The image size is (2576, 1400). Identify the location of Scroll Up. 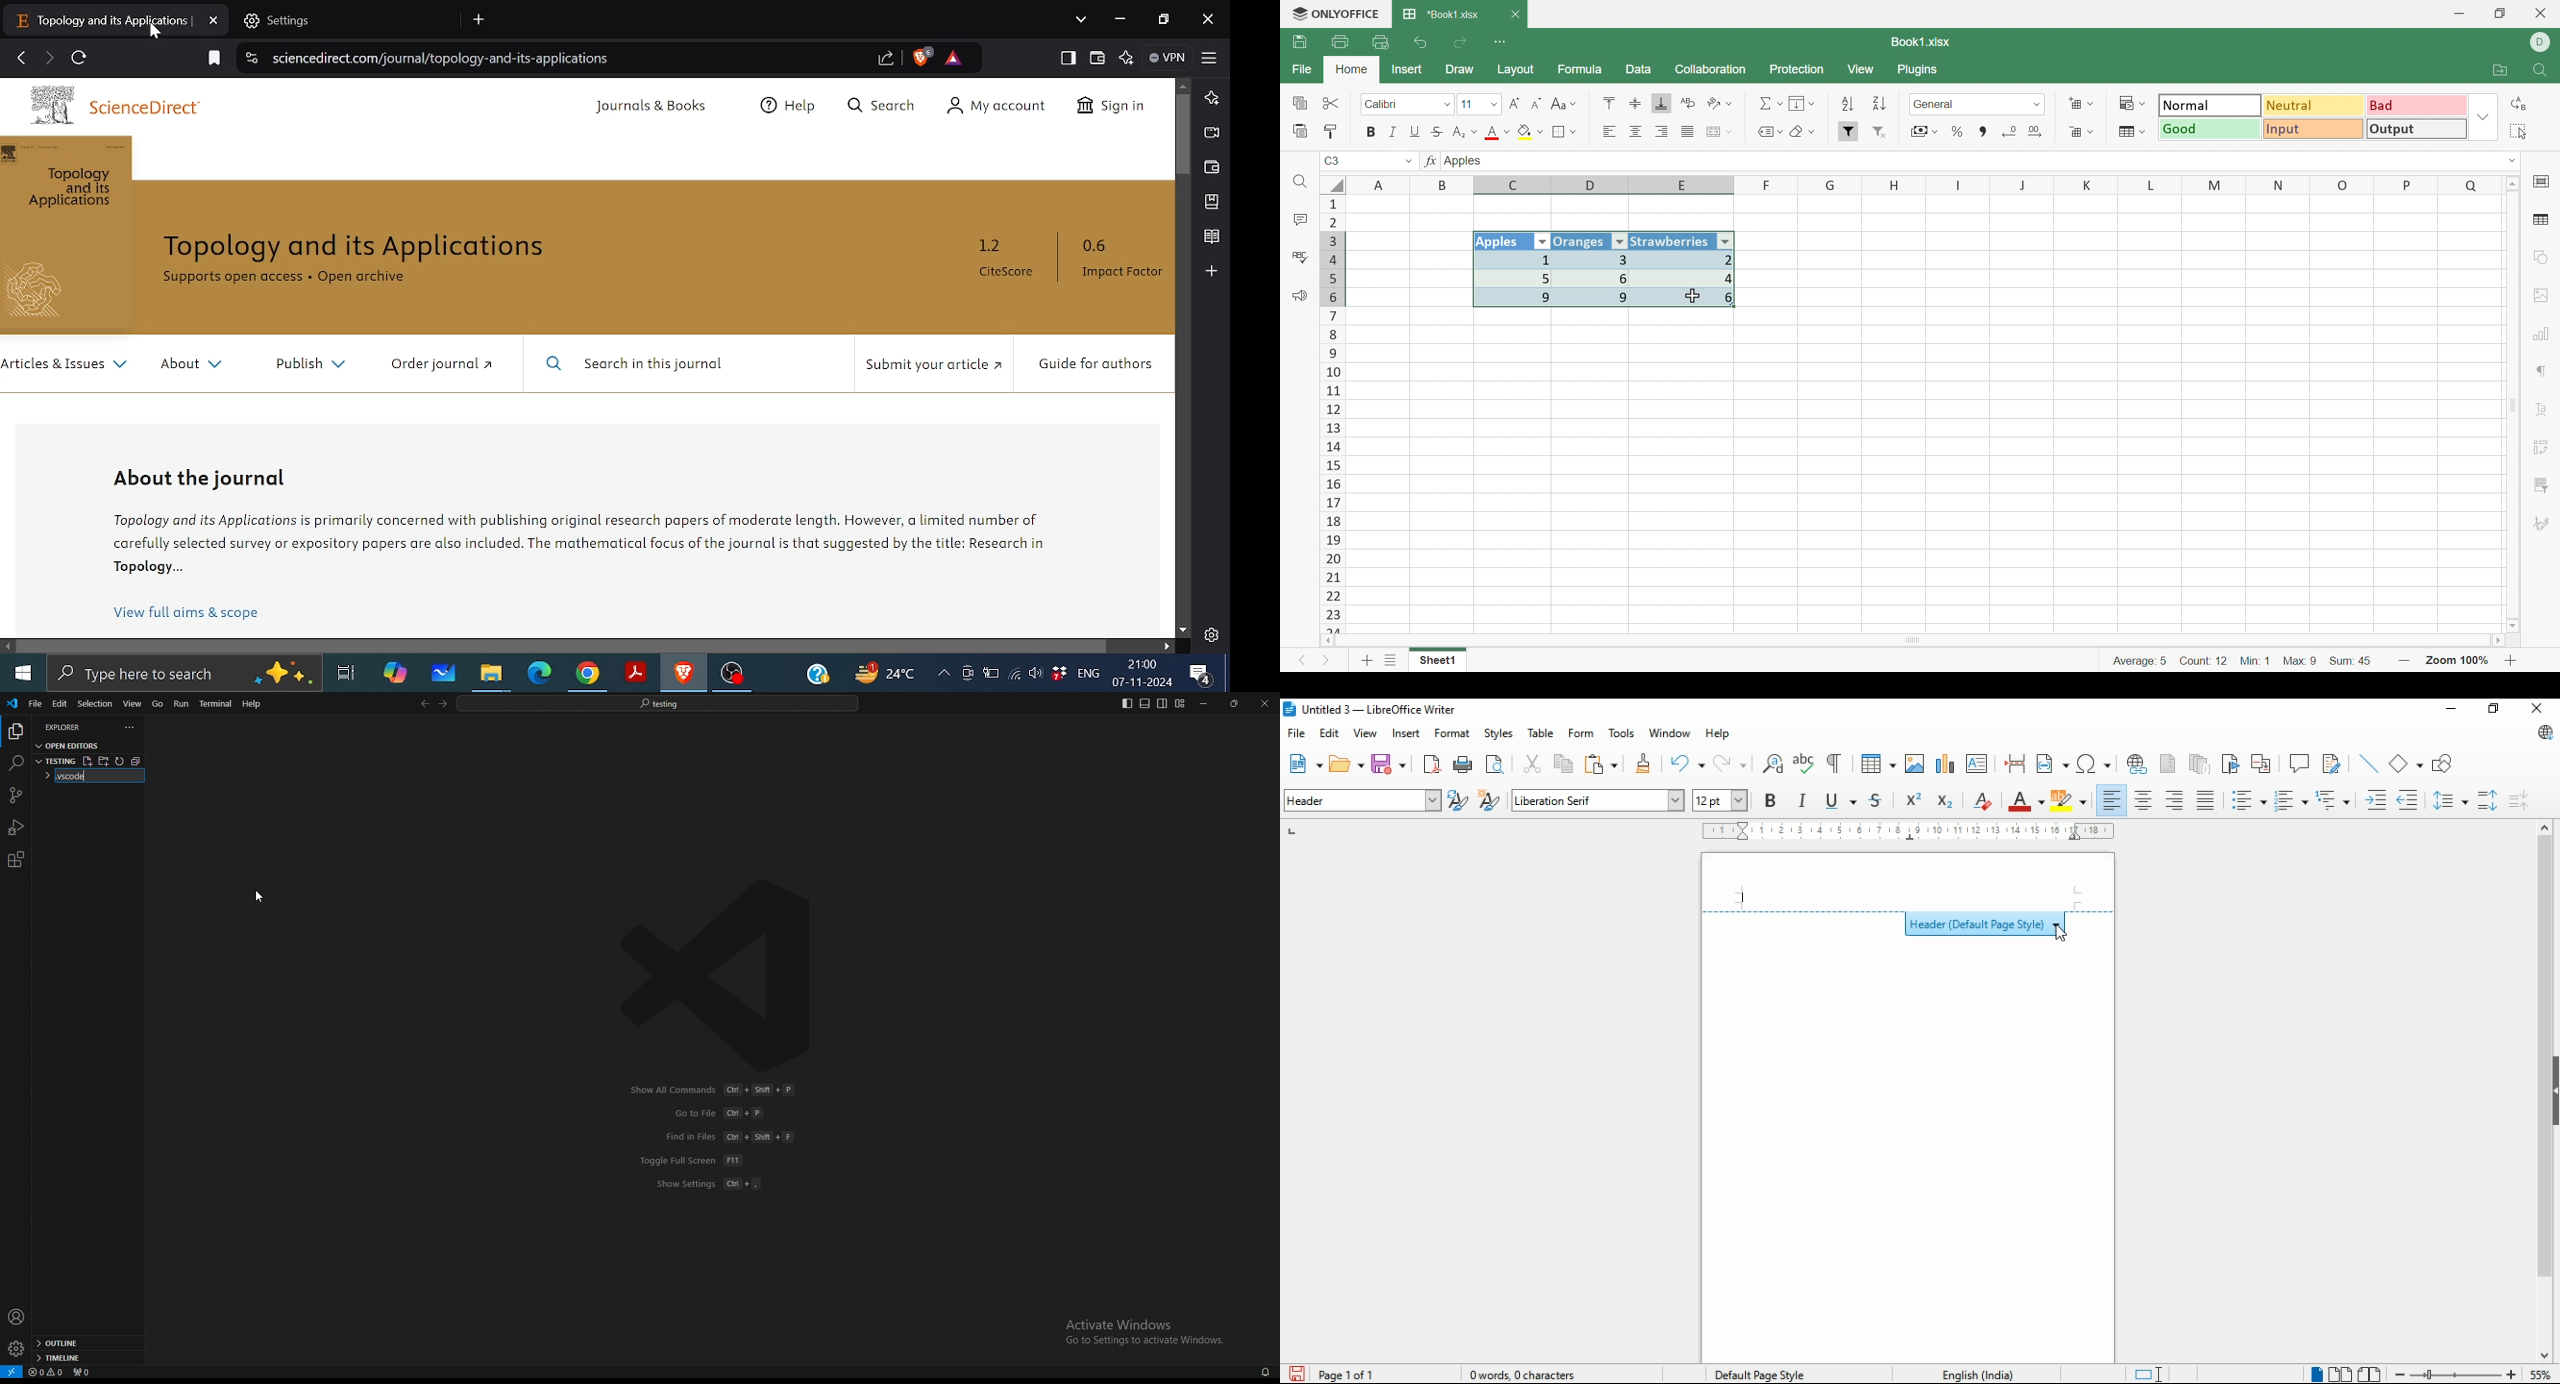
(2514, 182).